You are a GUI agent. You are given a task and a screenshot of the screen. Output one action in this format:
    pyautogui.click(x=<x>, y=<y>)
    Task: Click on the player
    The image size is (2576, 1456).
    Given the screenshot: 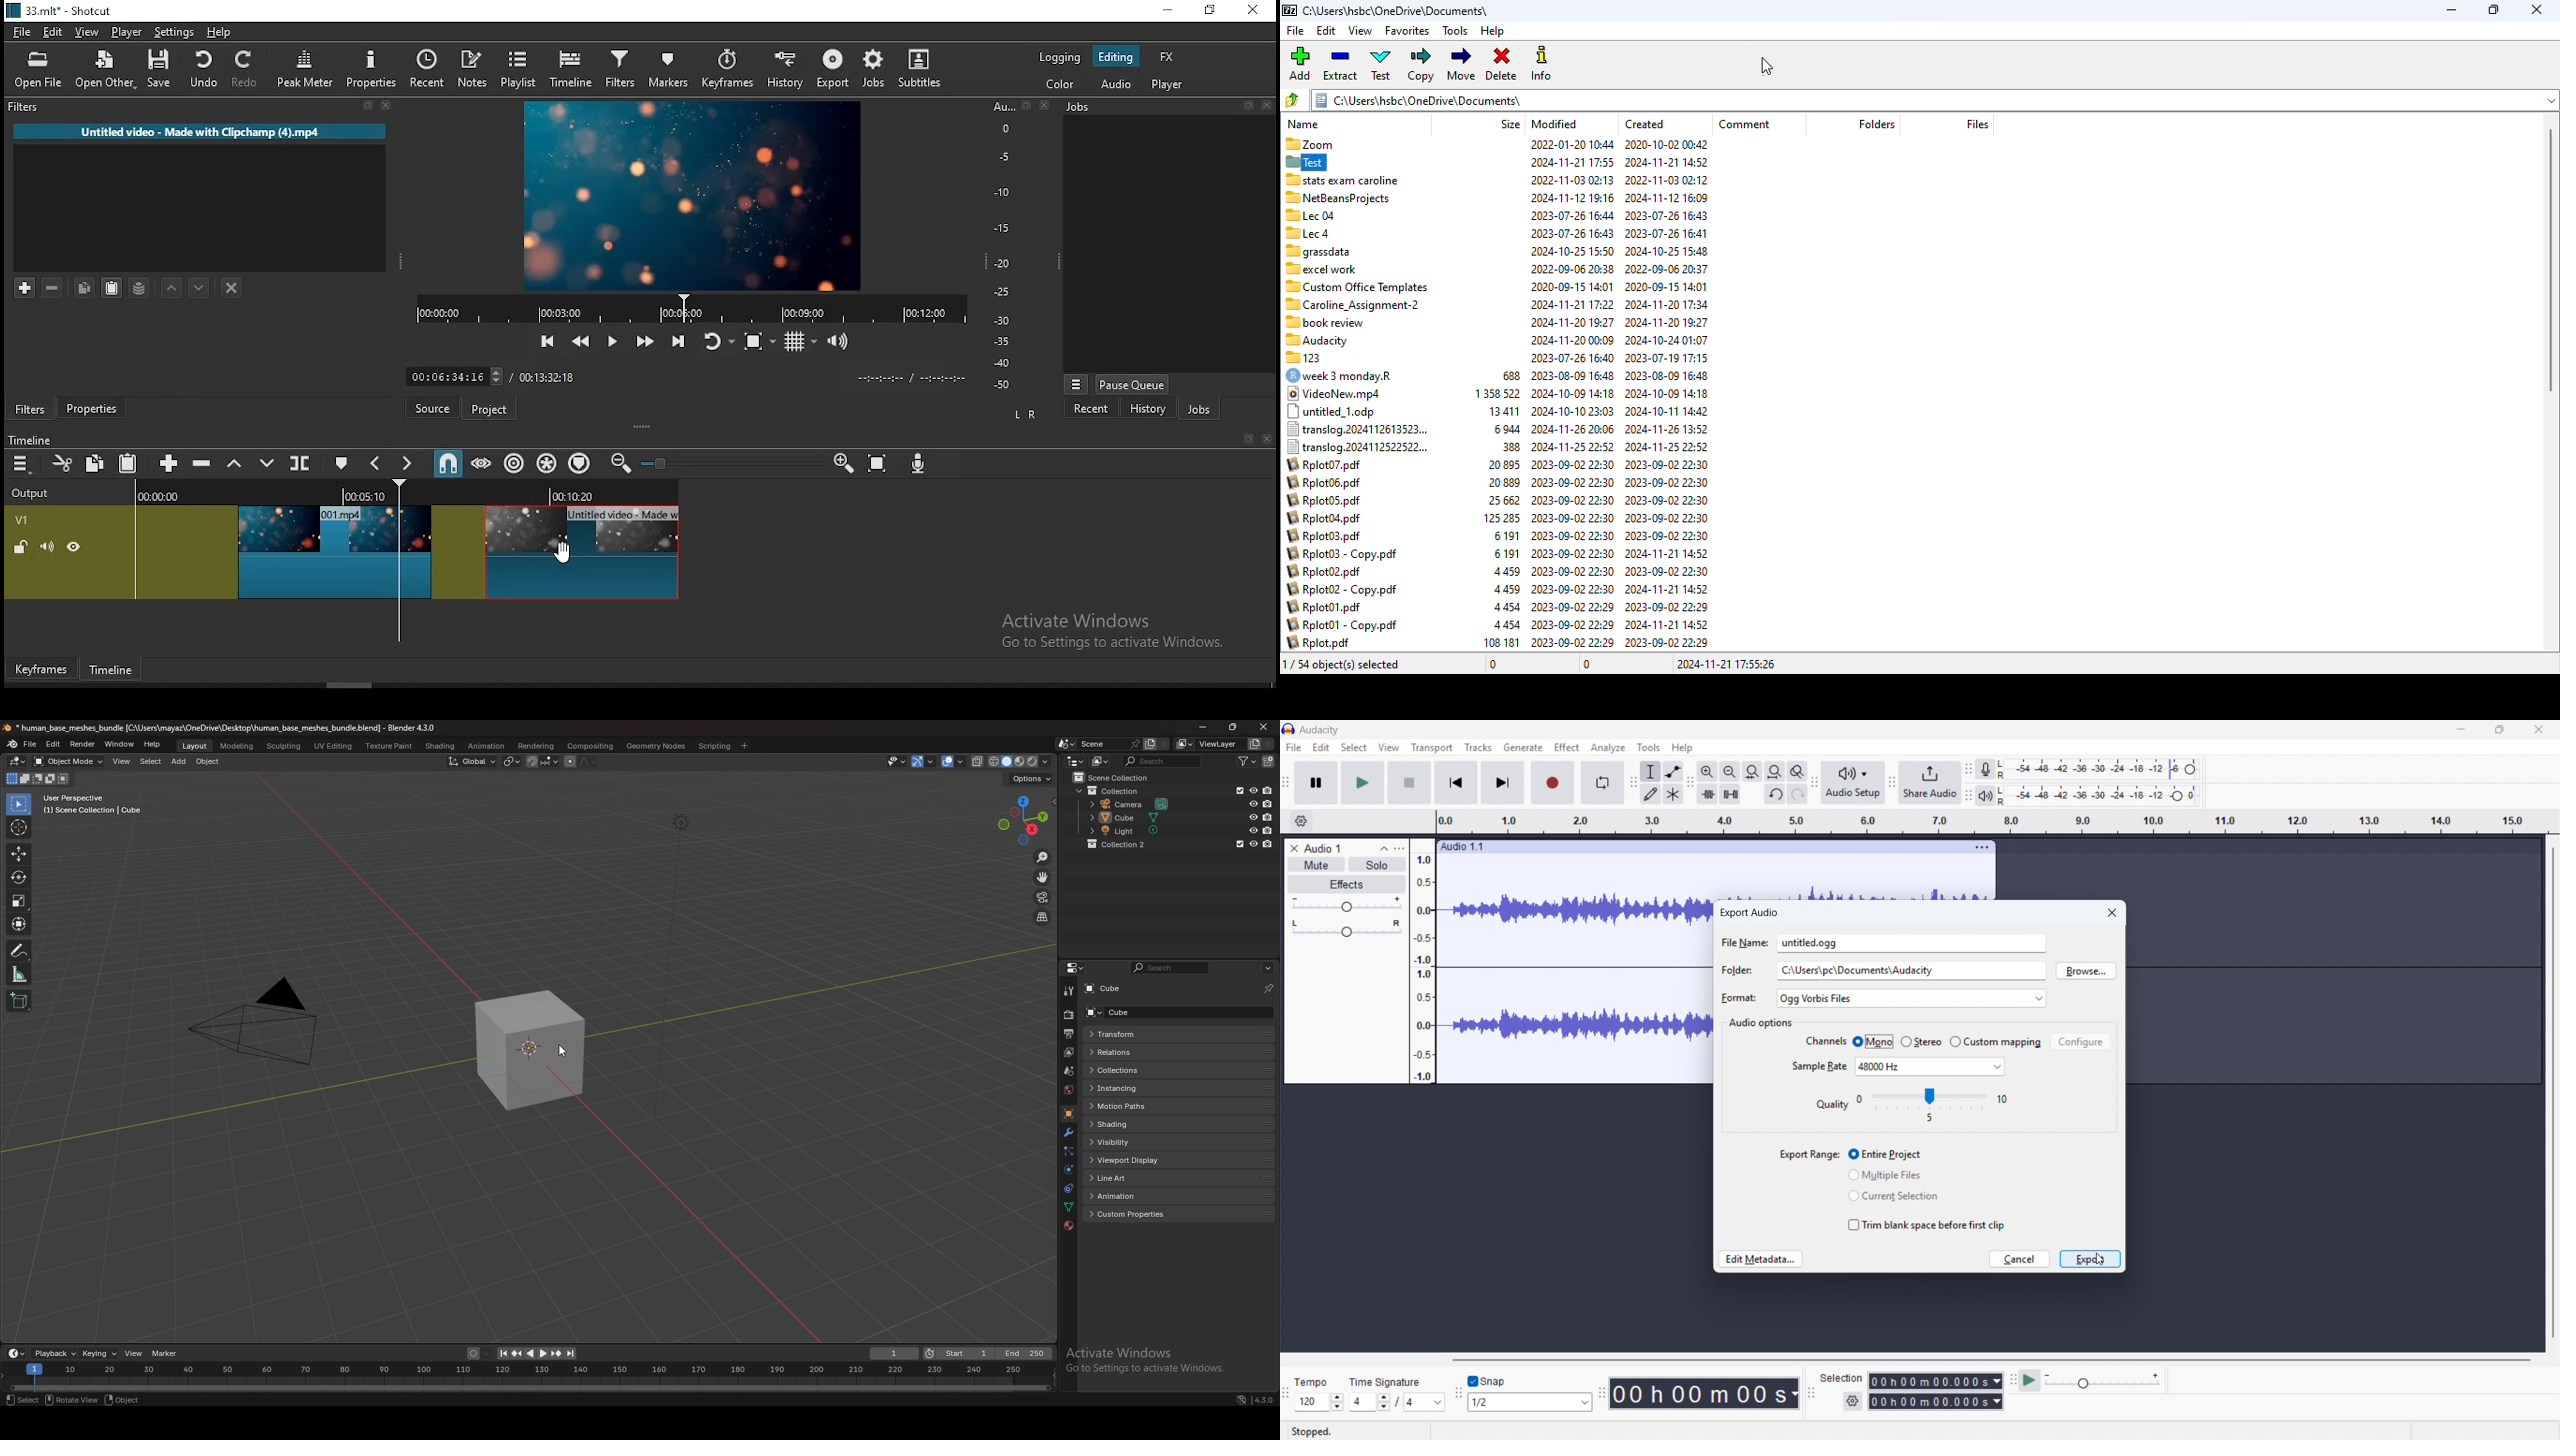 What is the action you would take?
    pyautogui.click(x=127, y=33)
    